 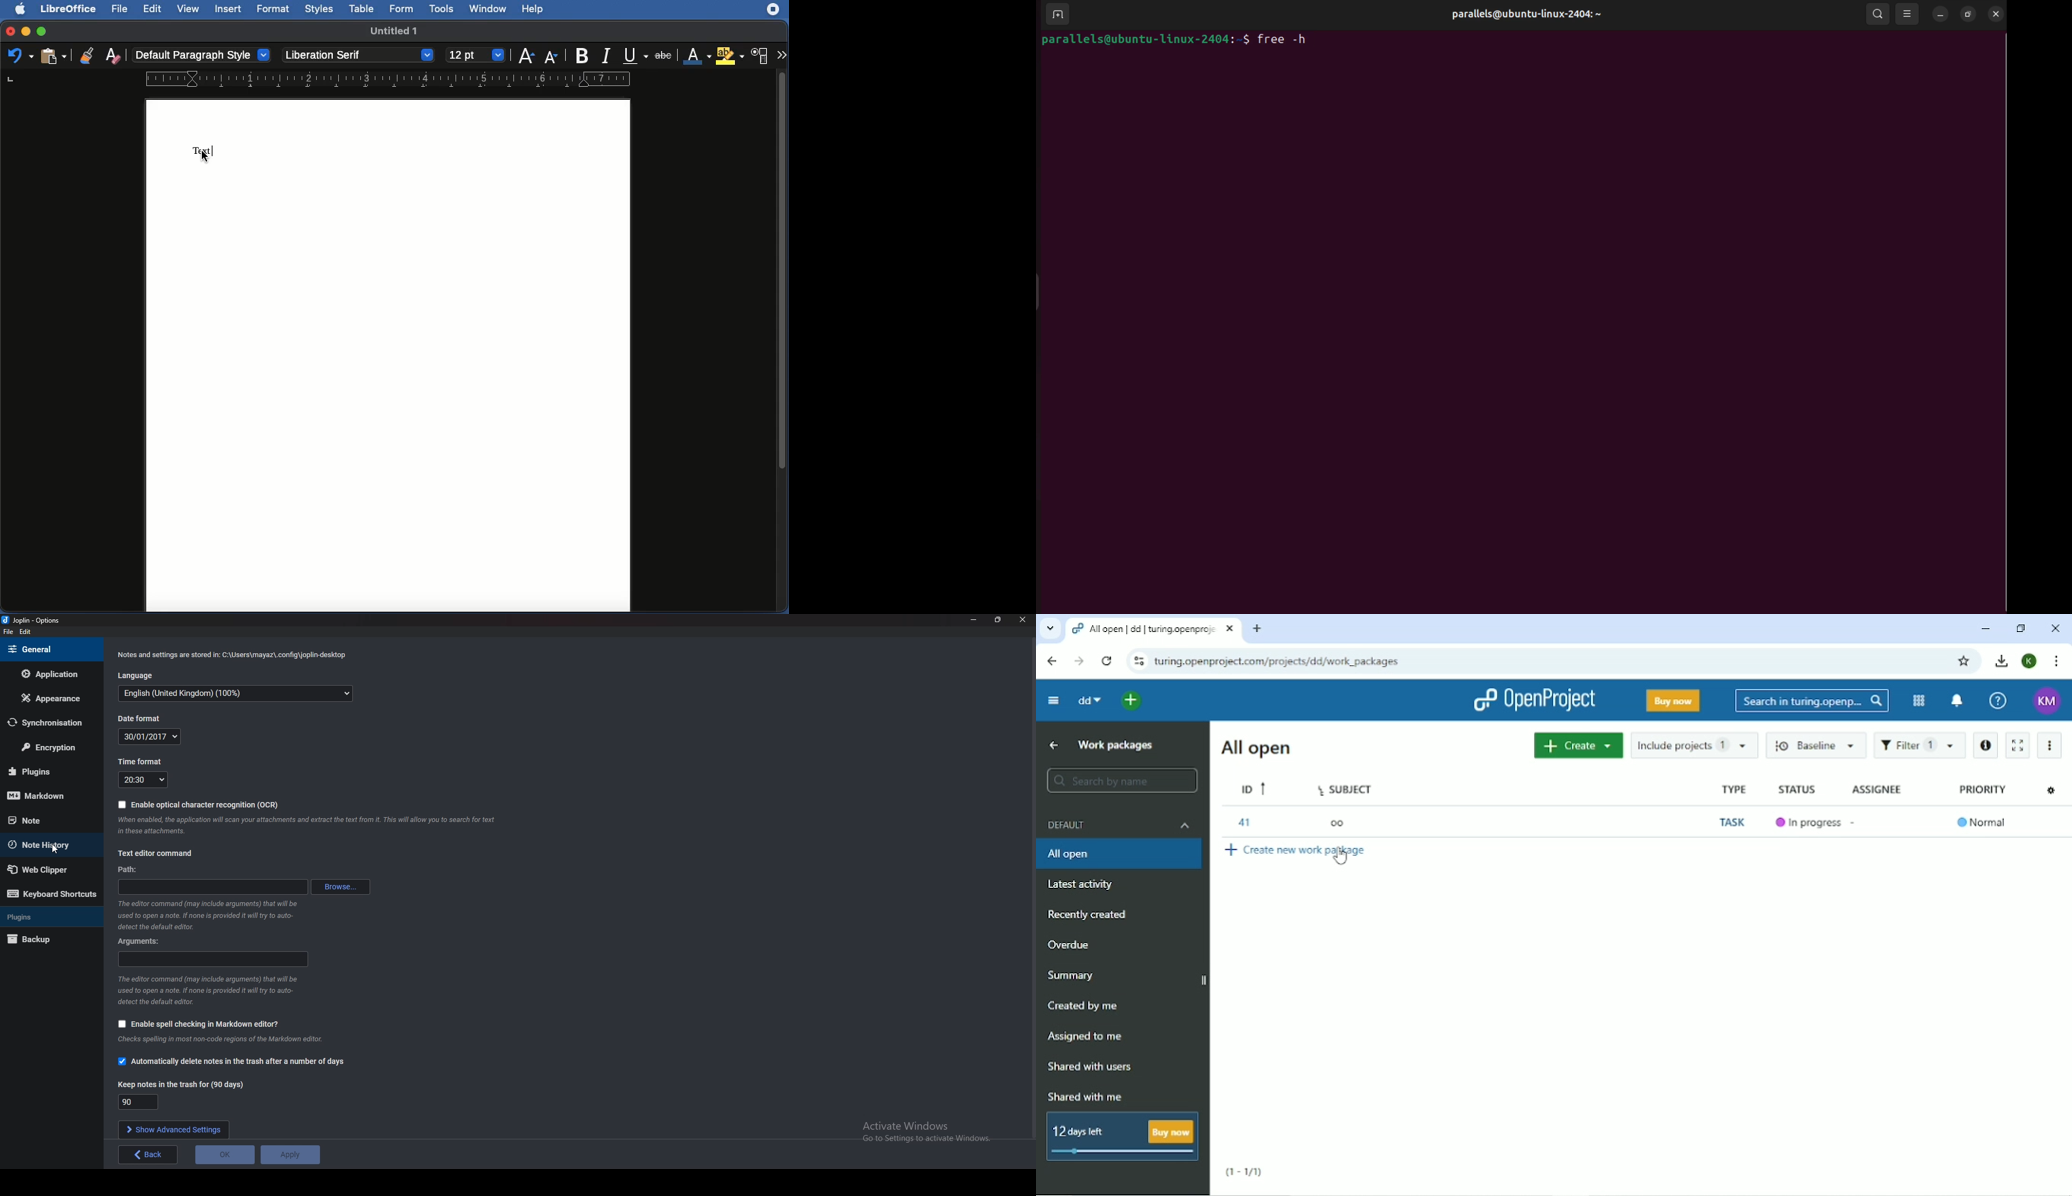 What do you see at coordinates (48, 797) in the screenshot?
I see `mark down` at bounding box center [48, 797].